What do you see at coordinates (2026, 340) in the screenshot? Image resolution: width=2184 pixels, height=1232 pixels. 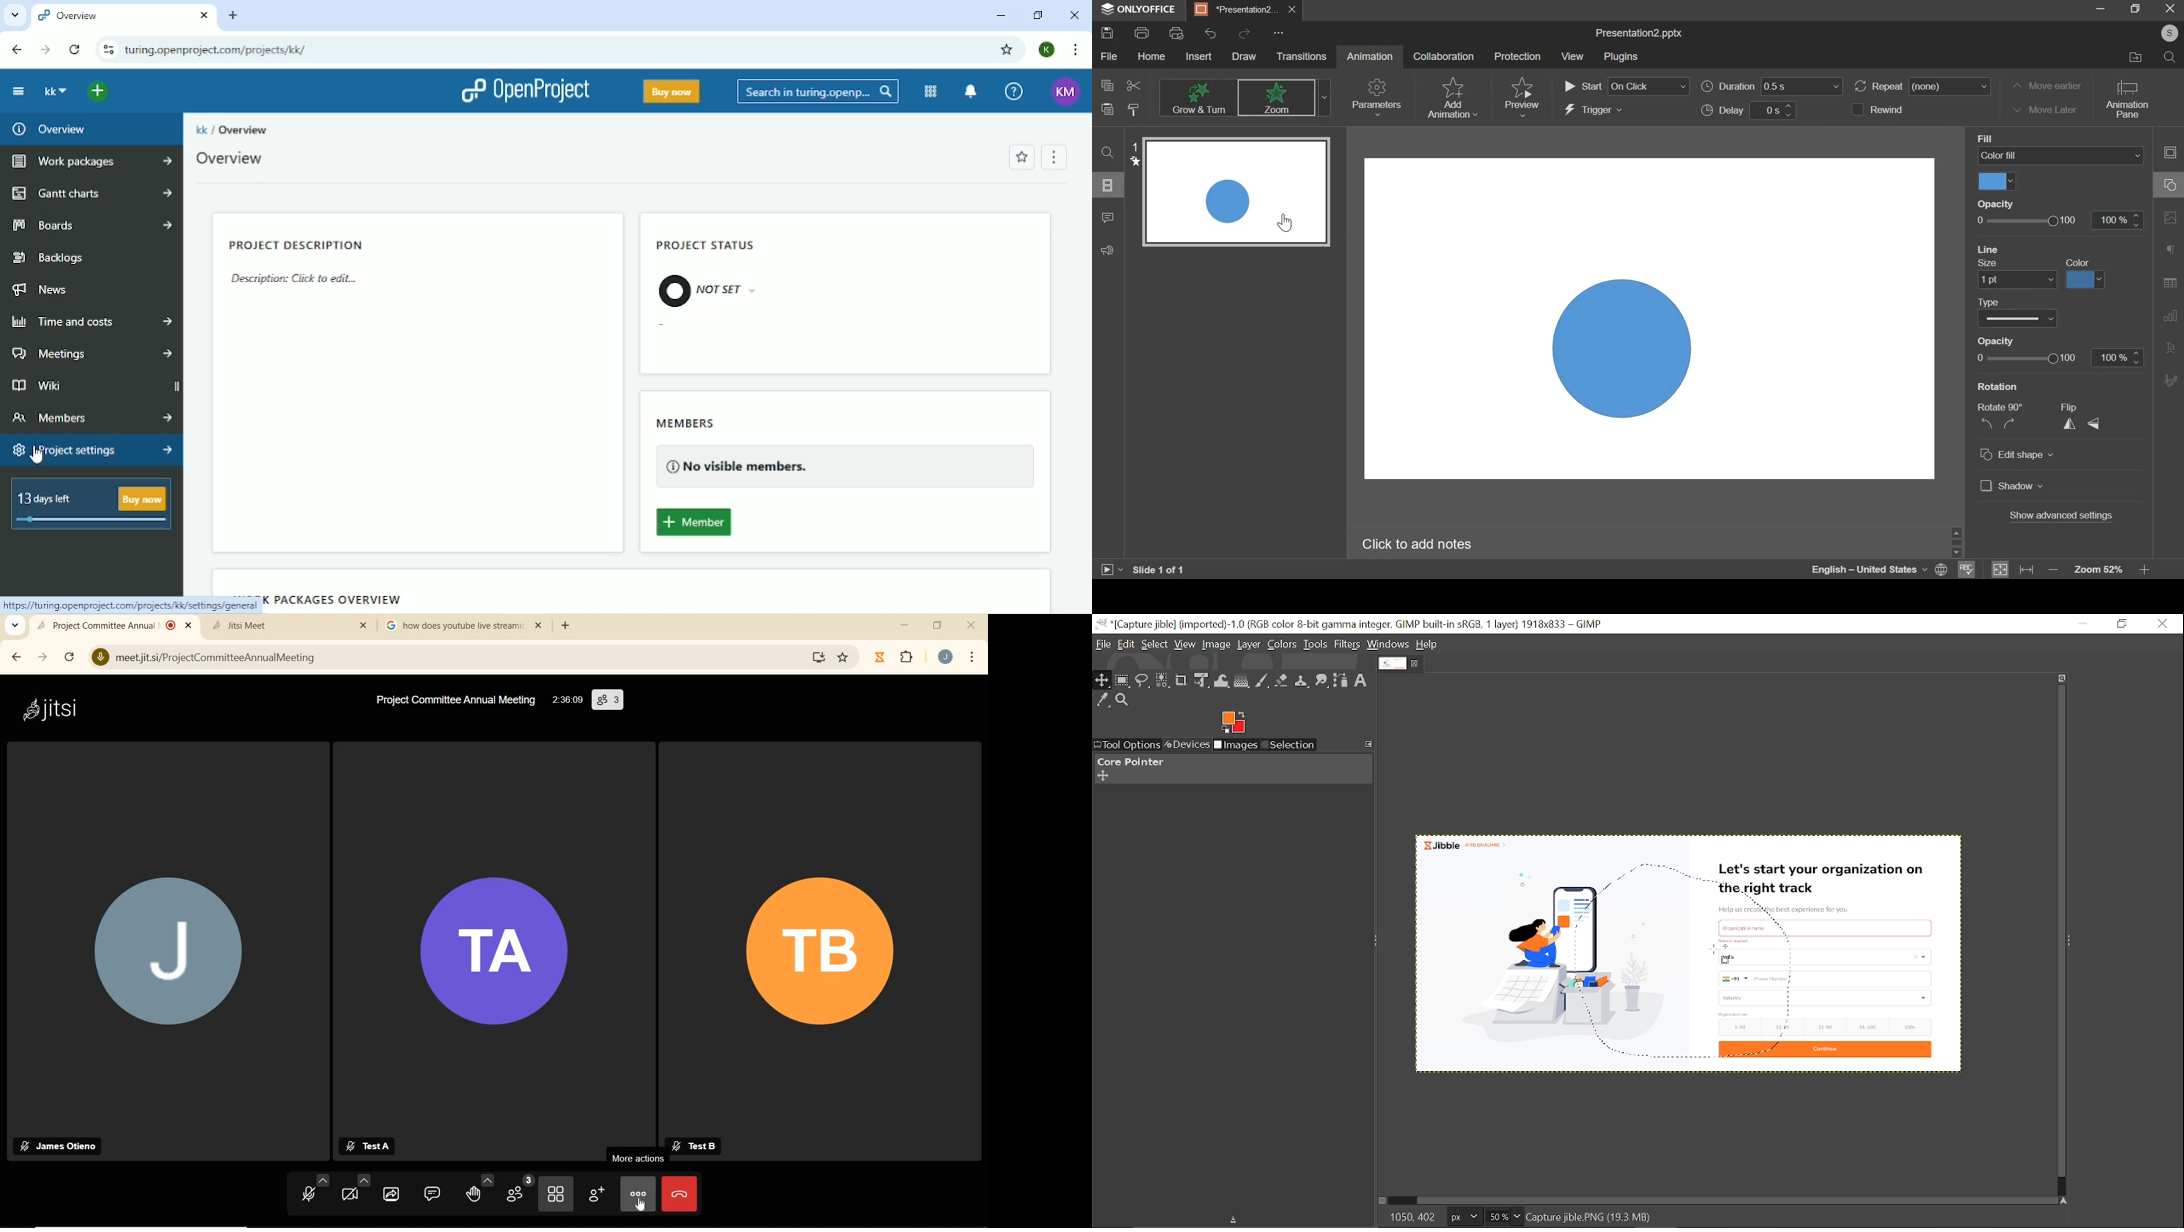 I see `show date and time` at bounding box center [2026, 340].